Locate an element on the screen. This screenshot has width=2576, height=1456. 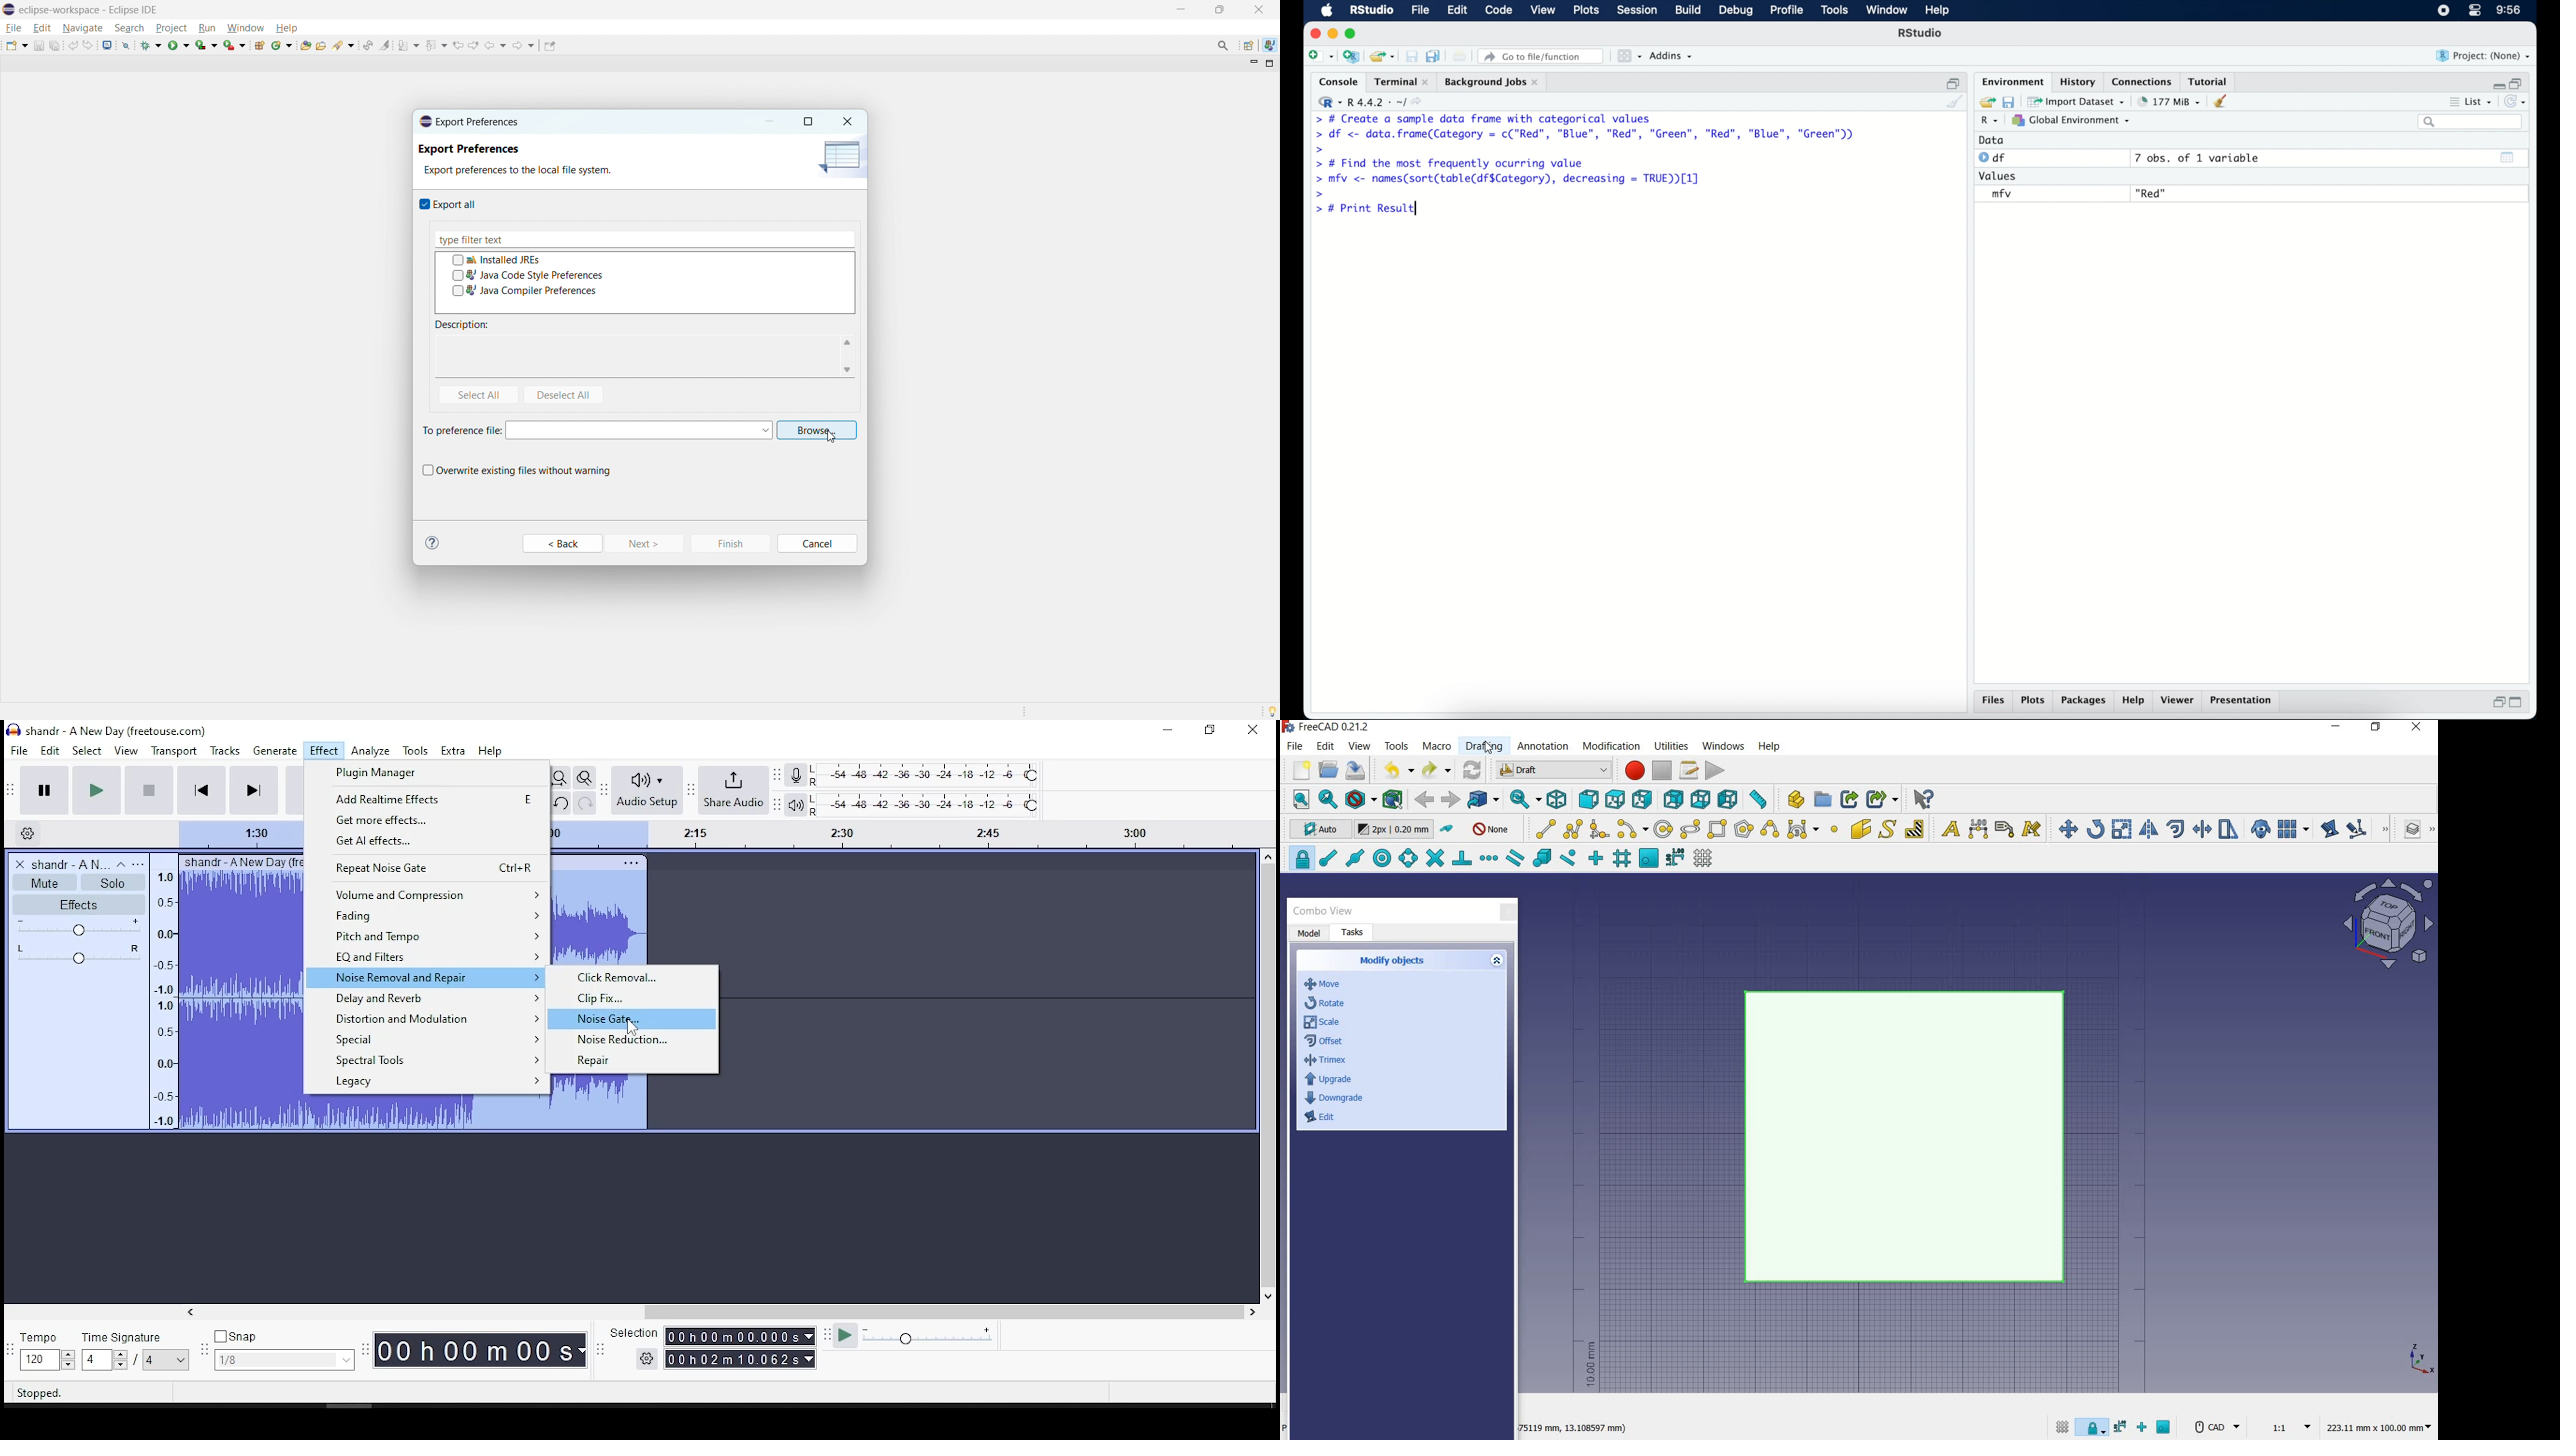
Settings is located at coordinates (25, 835).